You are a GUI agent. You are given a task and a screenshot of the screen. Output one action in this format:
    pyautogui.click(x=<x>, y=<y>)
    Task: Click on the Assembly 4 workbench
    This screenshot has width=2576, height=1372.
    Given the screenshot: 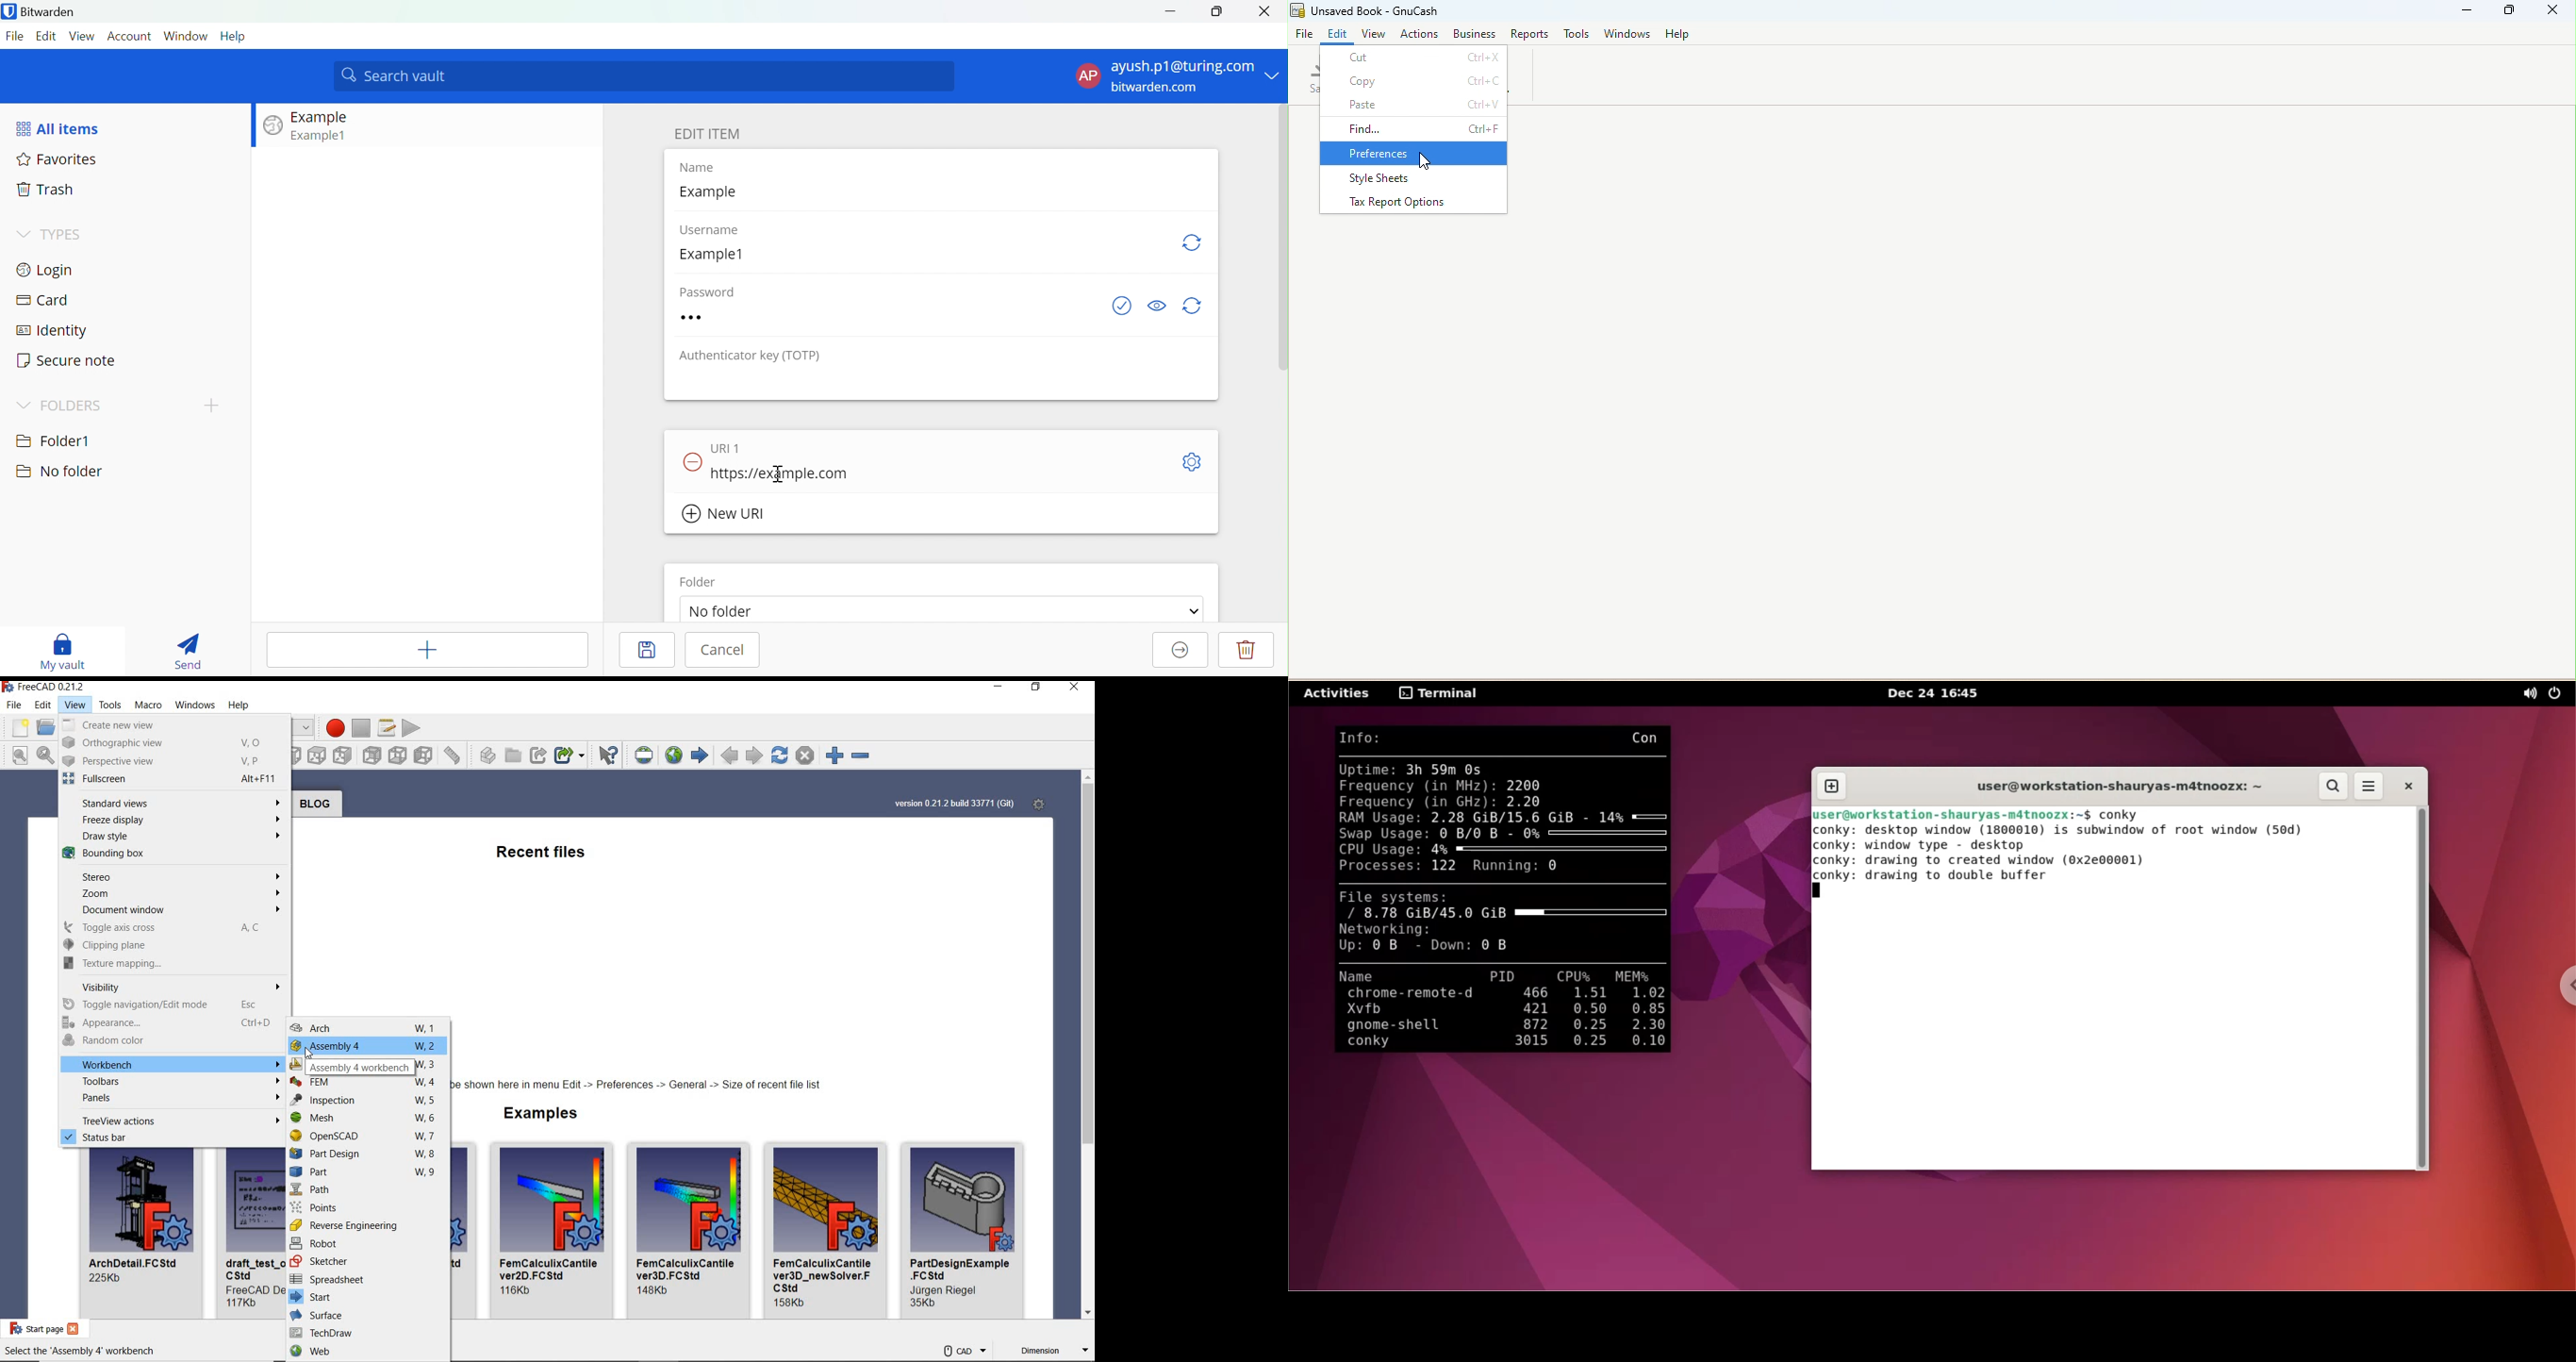 What is the action you would take?
    pyautogui.click(x=361, y=1067)
    